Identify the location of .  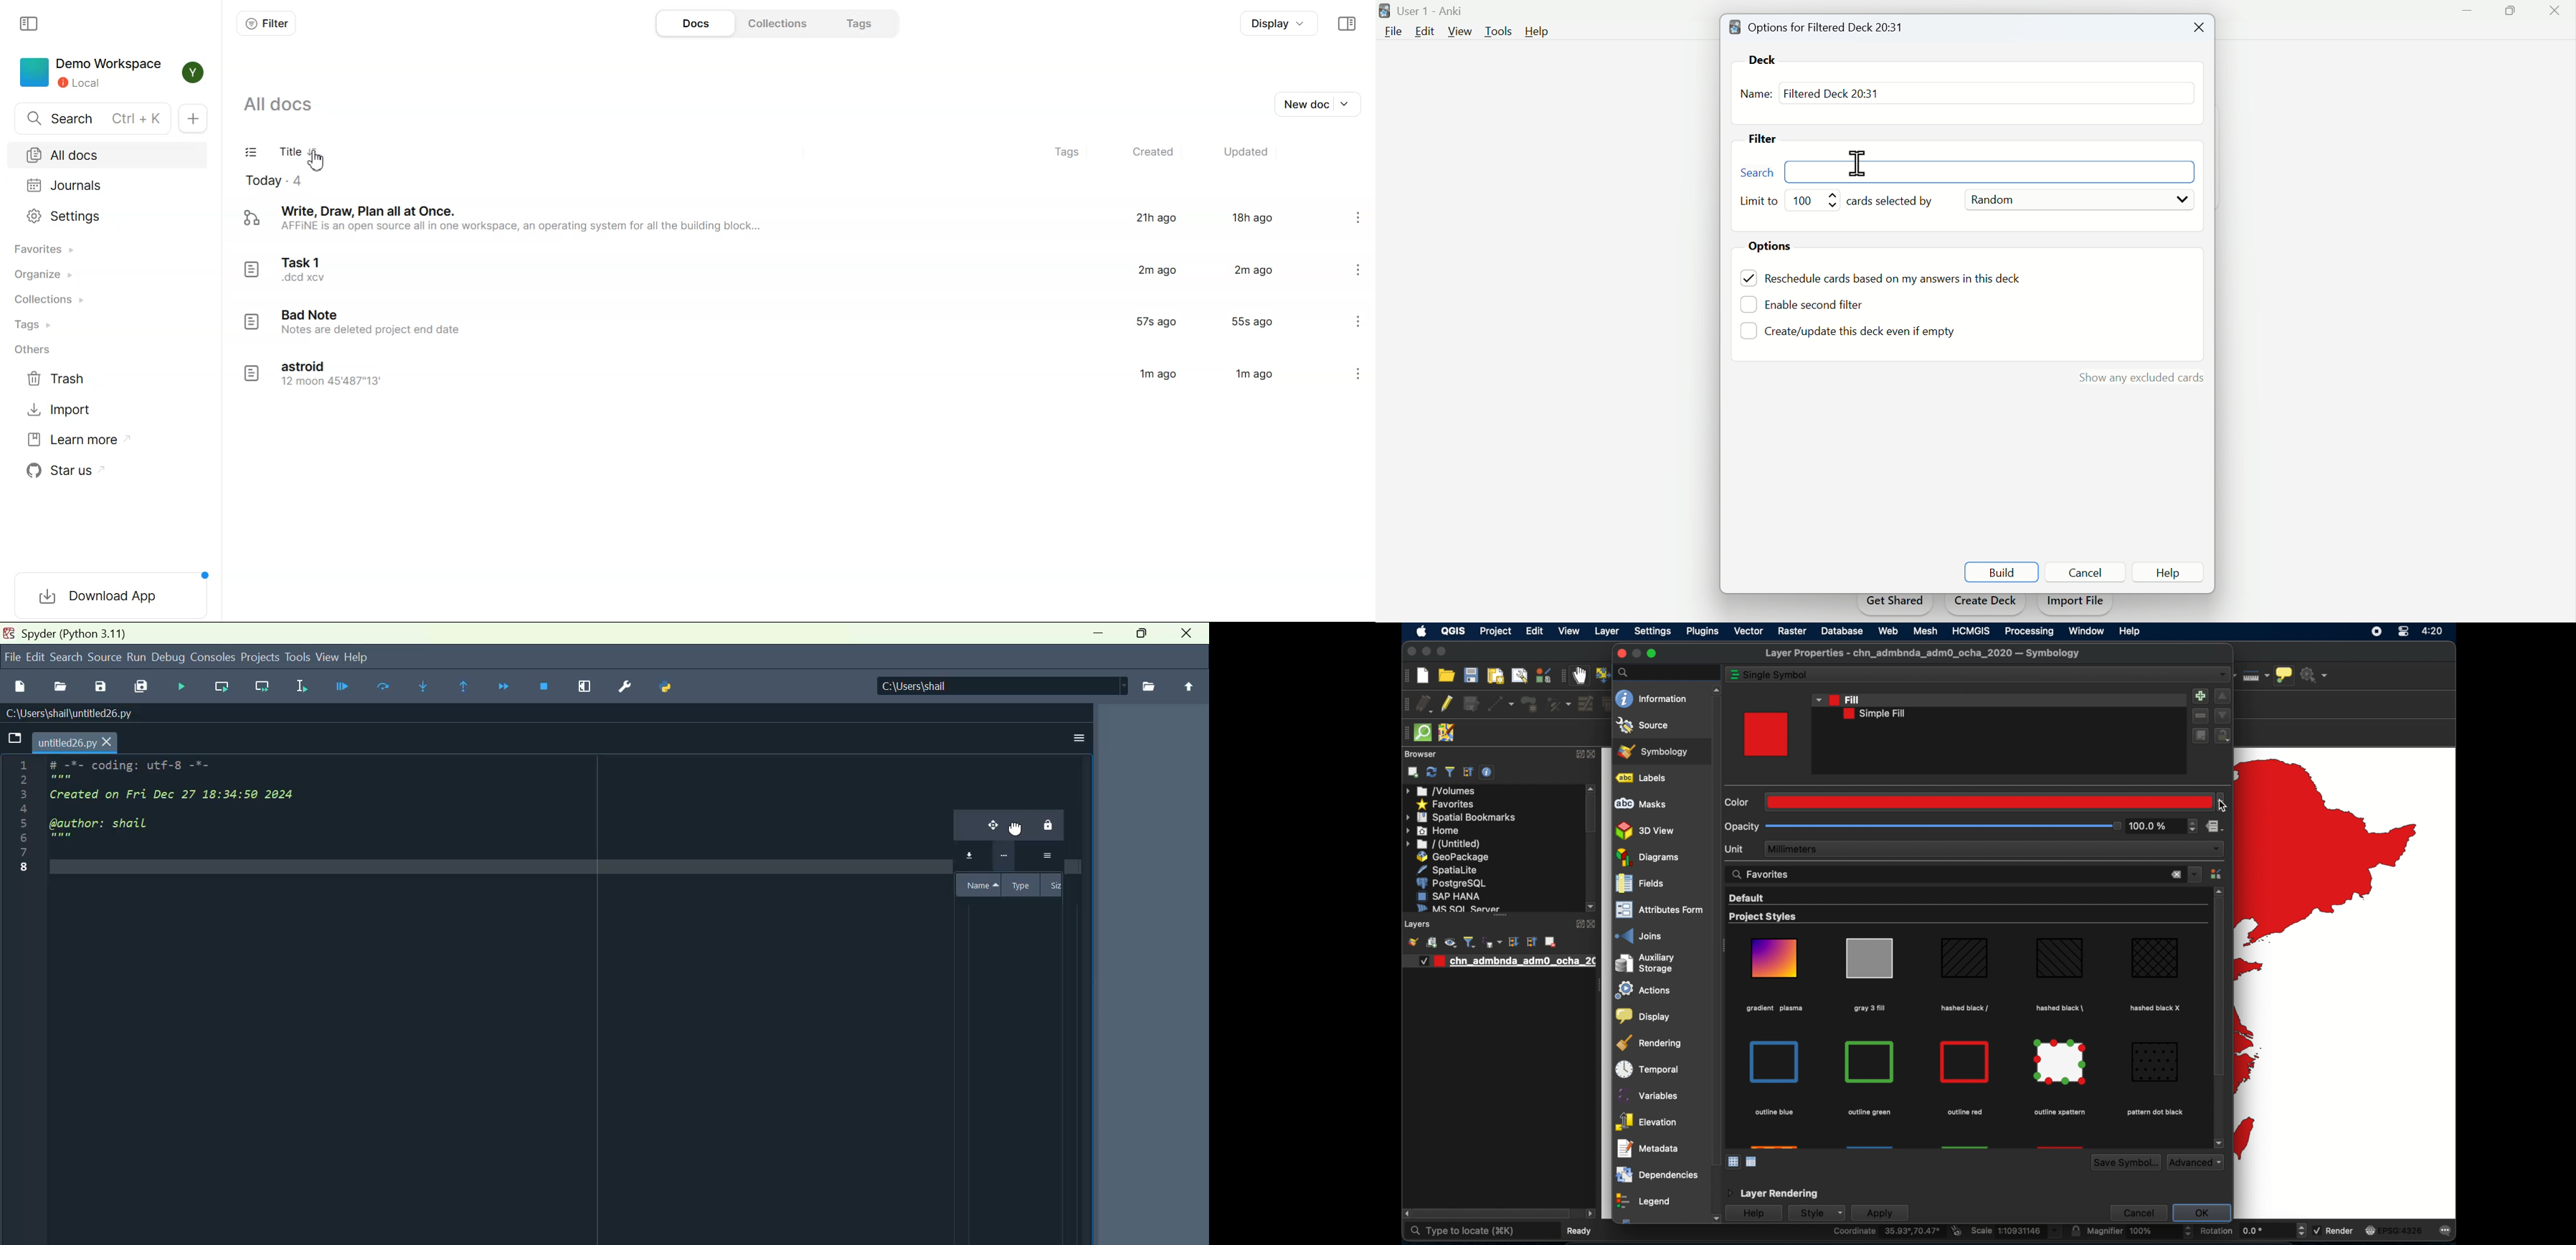
(2086, 572).